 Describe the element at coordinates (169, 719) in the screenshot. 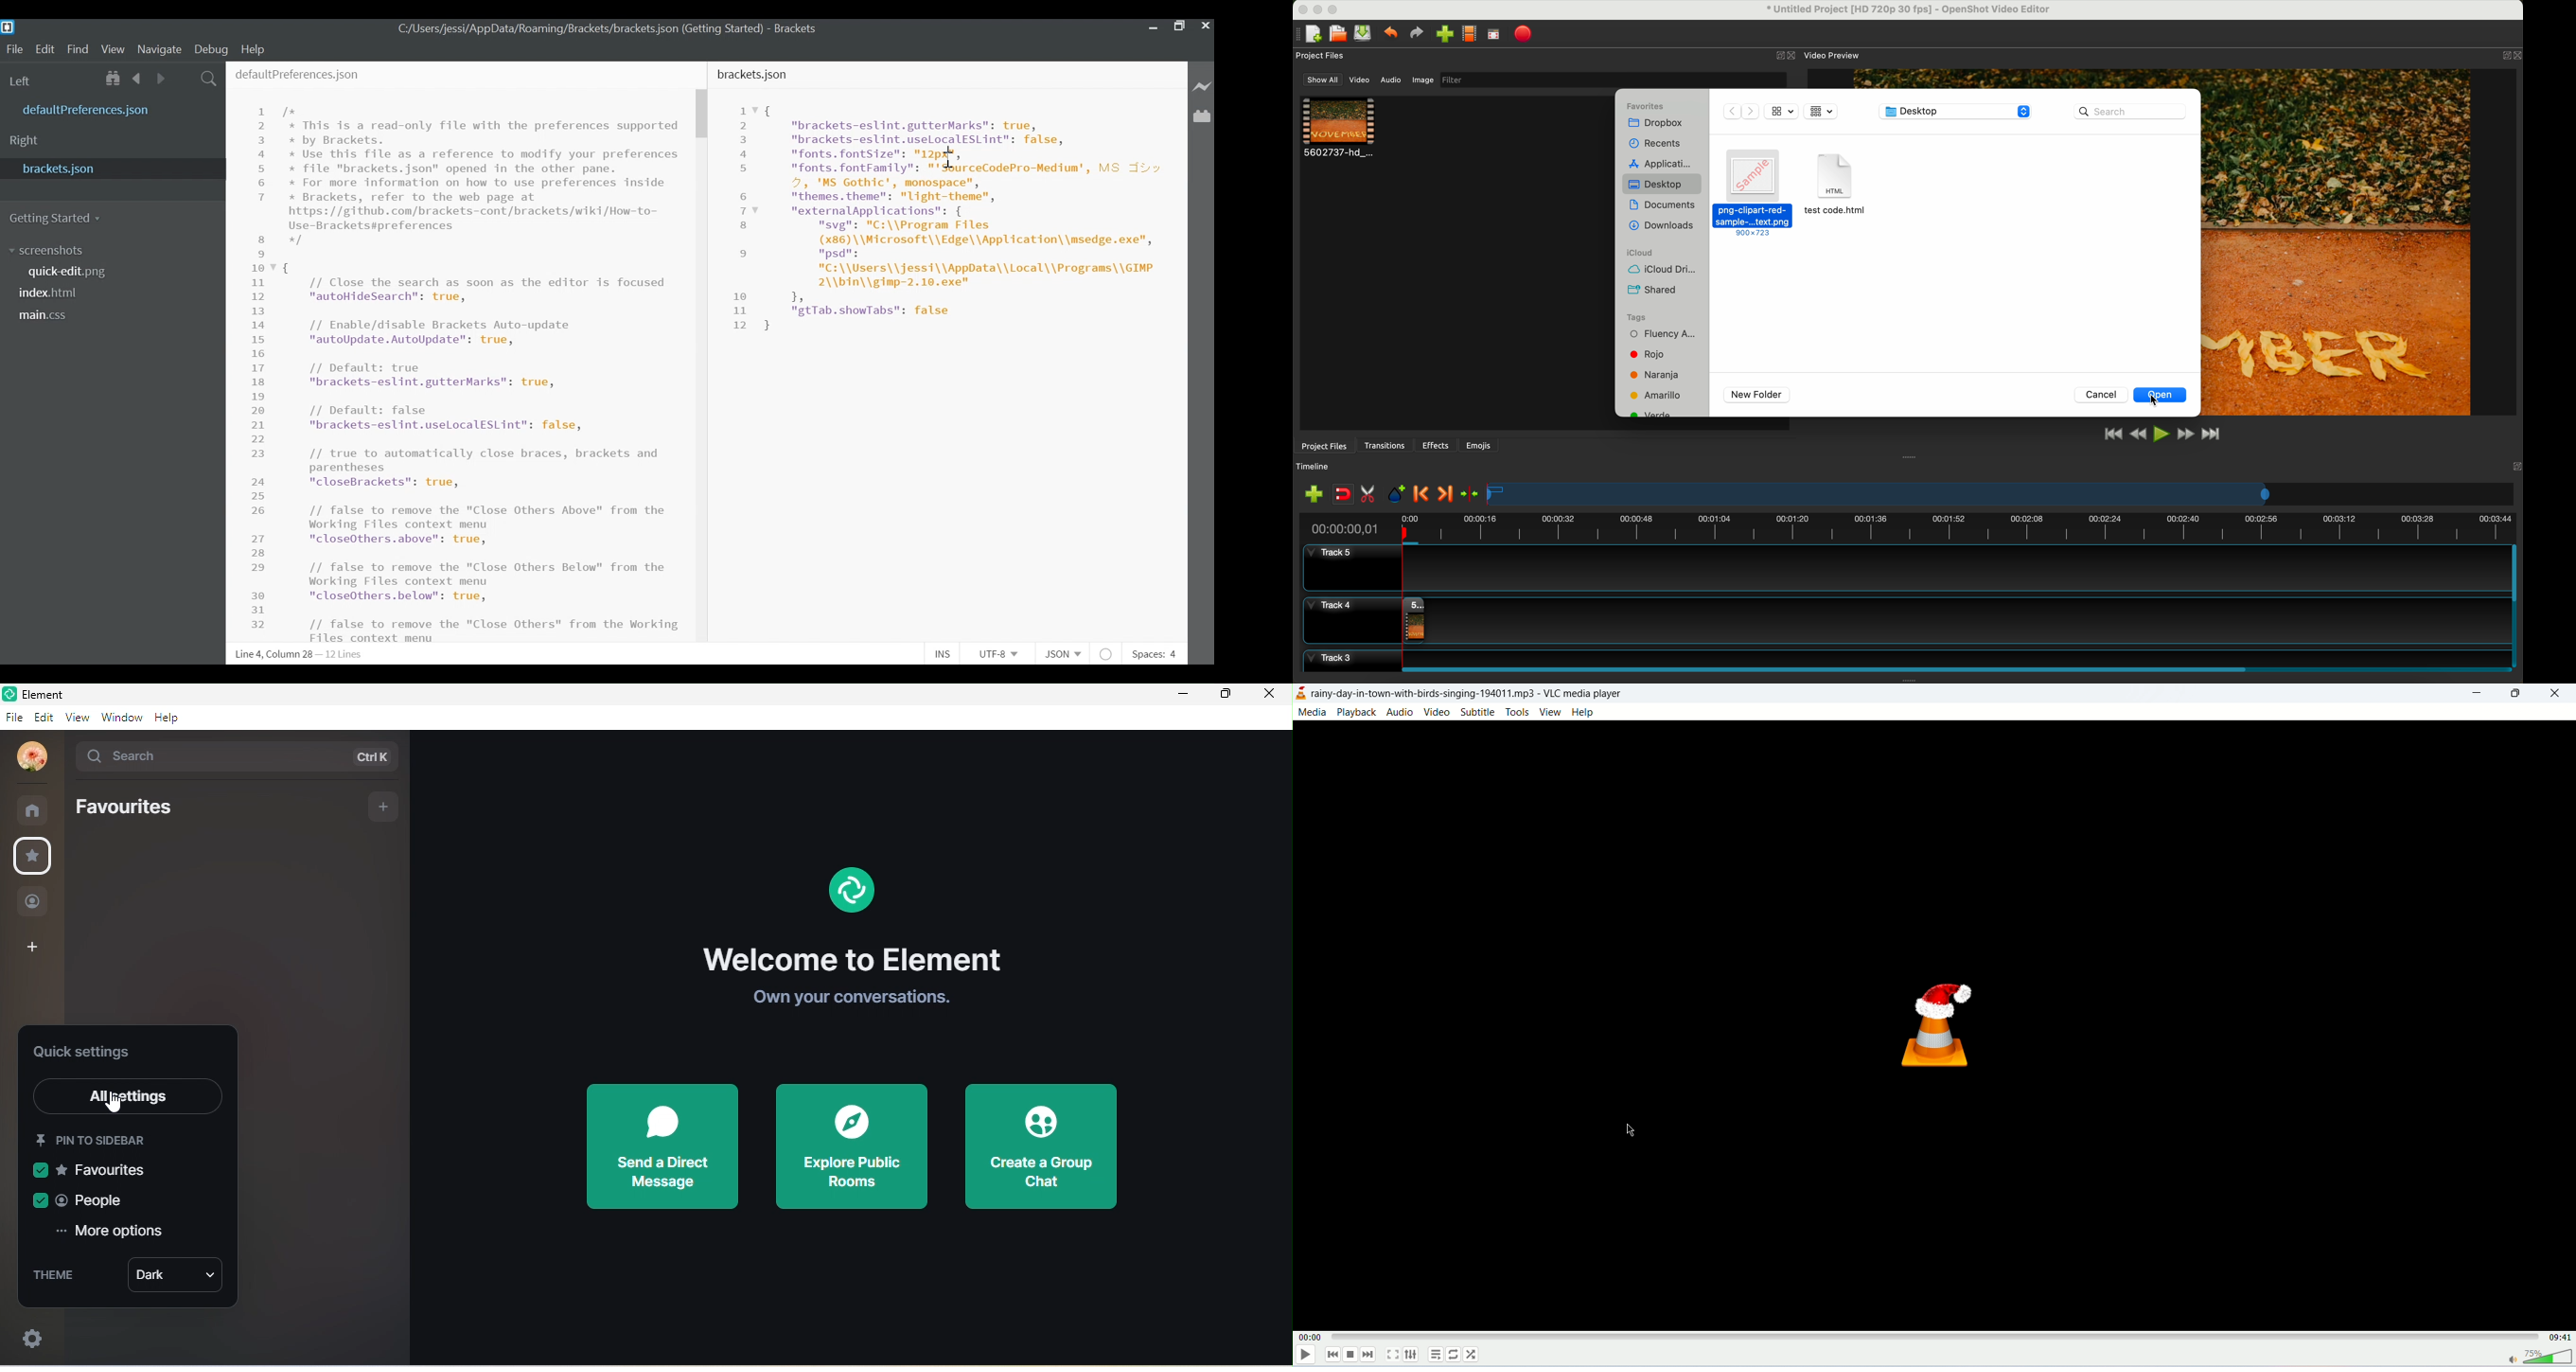

I see `help` at that location.